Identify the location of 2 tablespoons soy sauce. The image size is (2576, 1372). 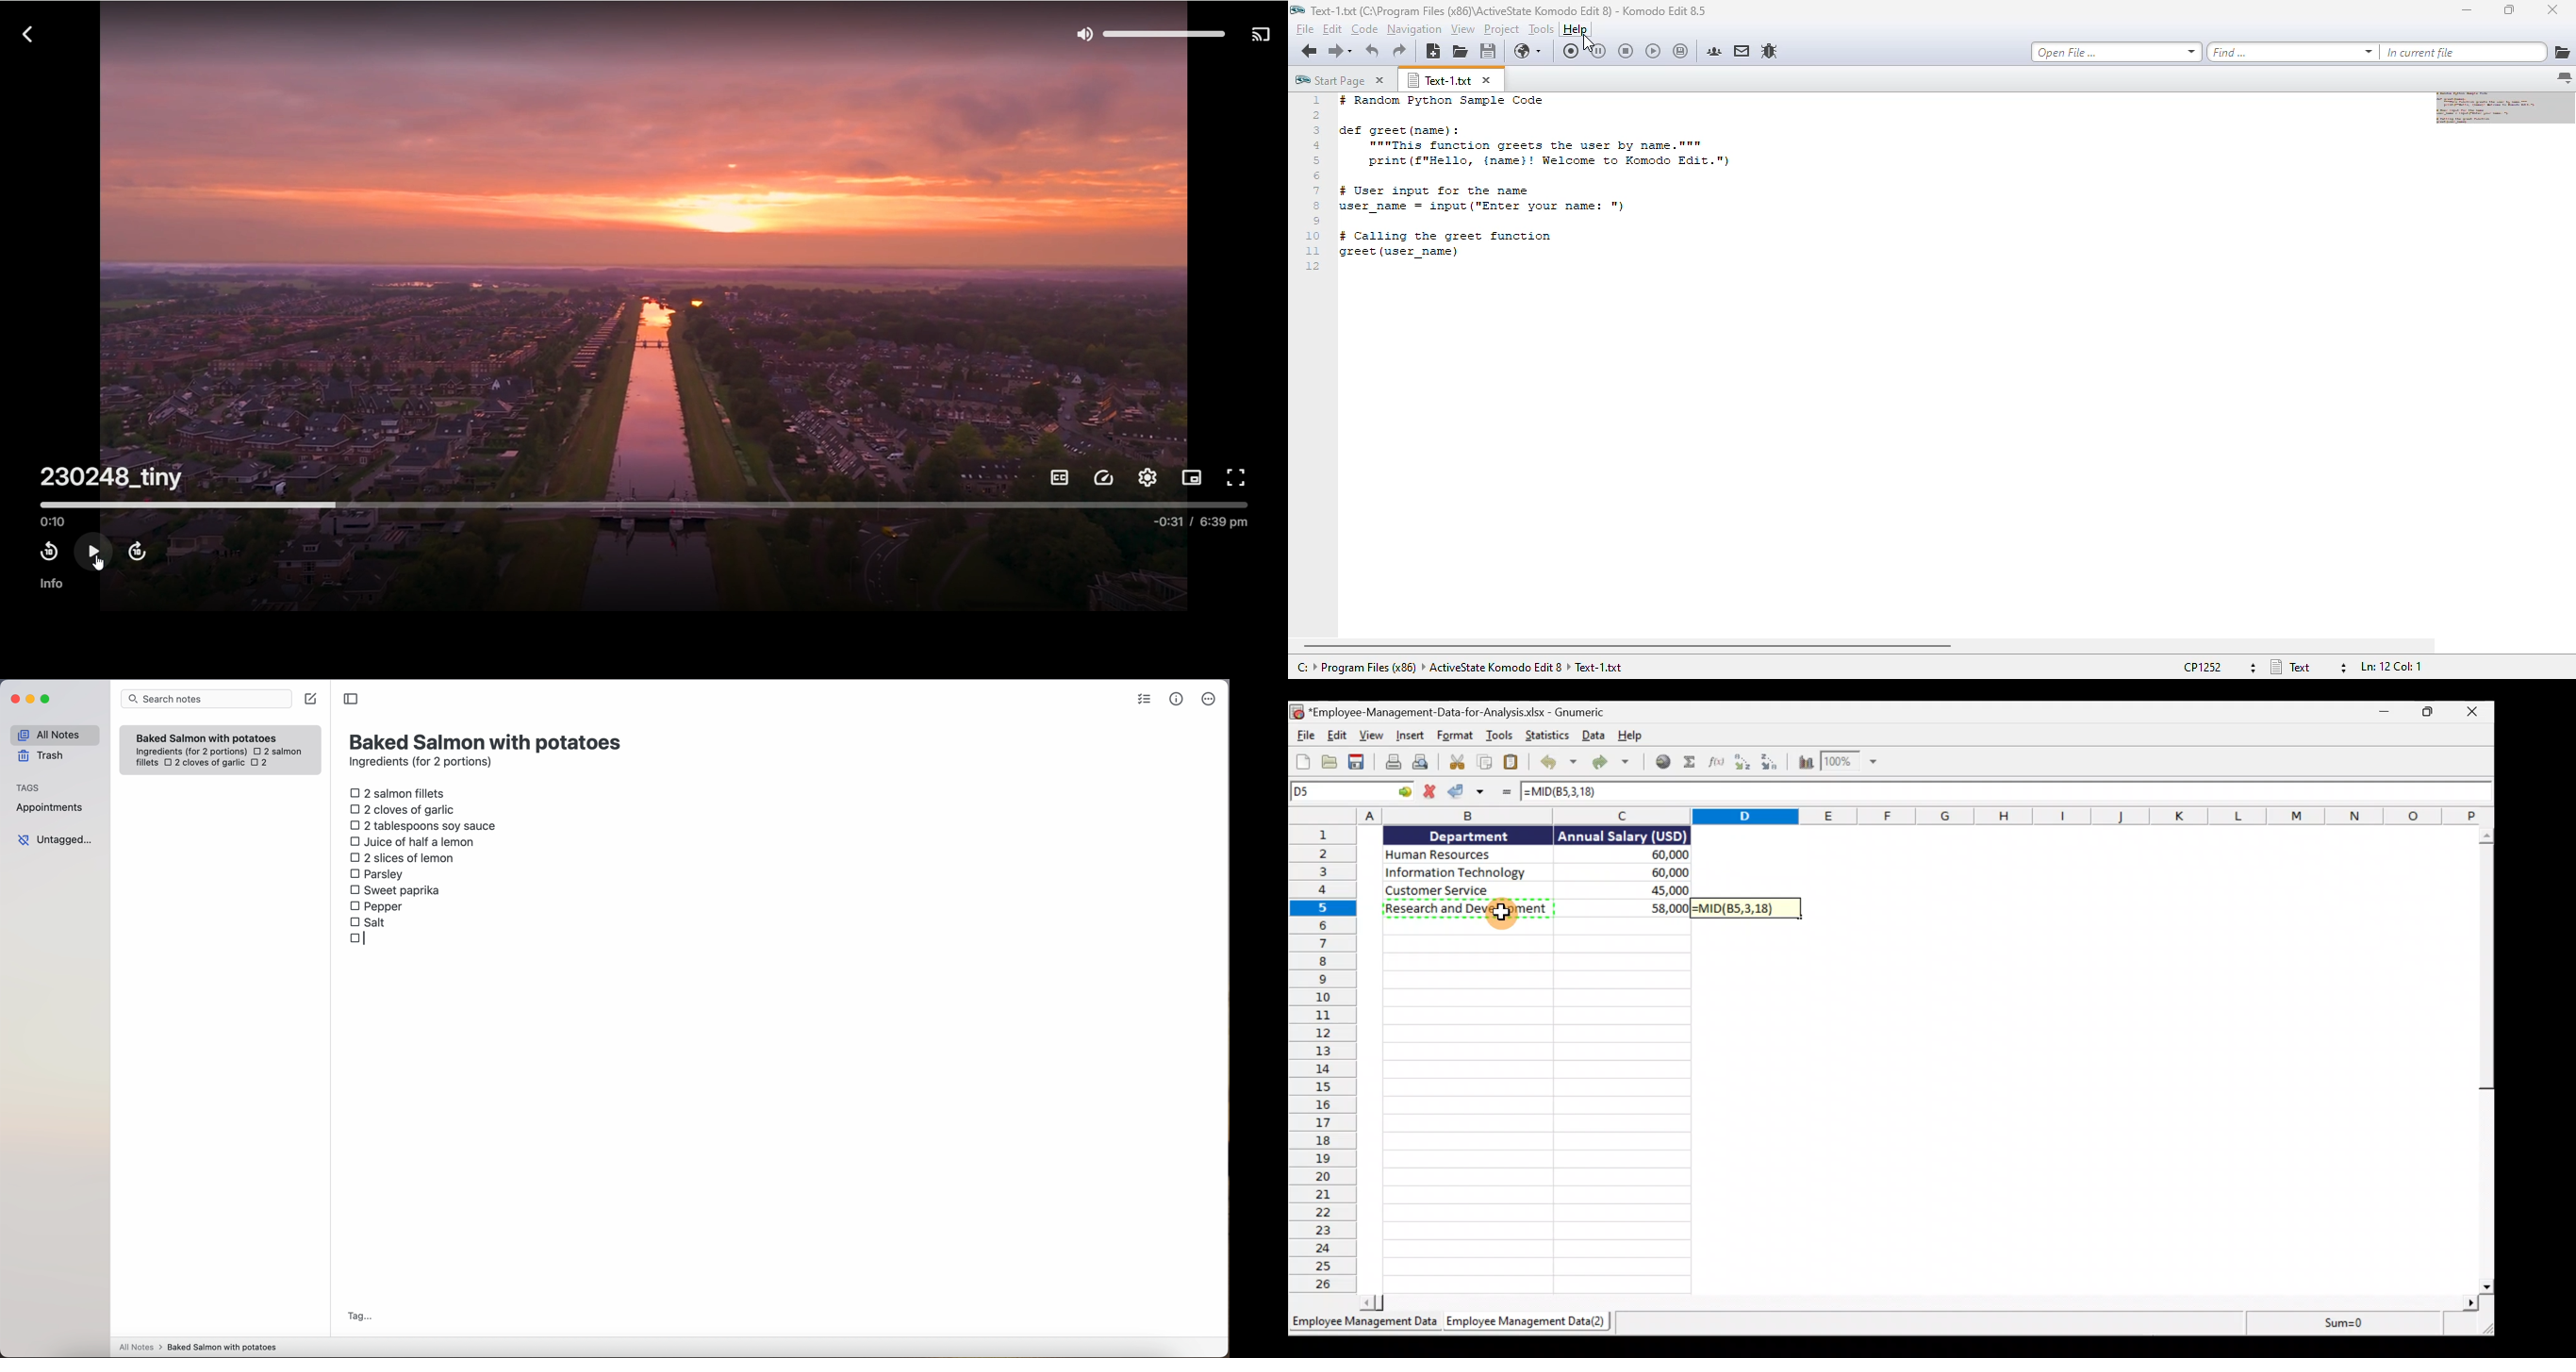
(423, 825).